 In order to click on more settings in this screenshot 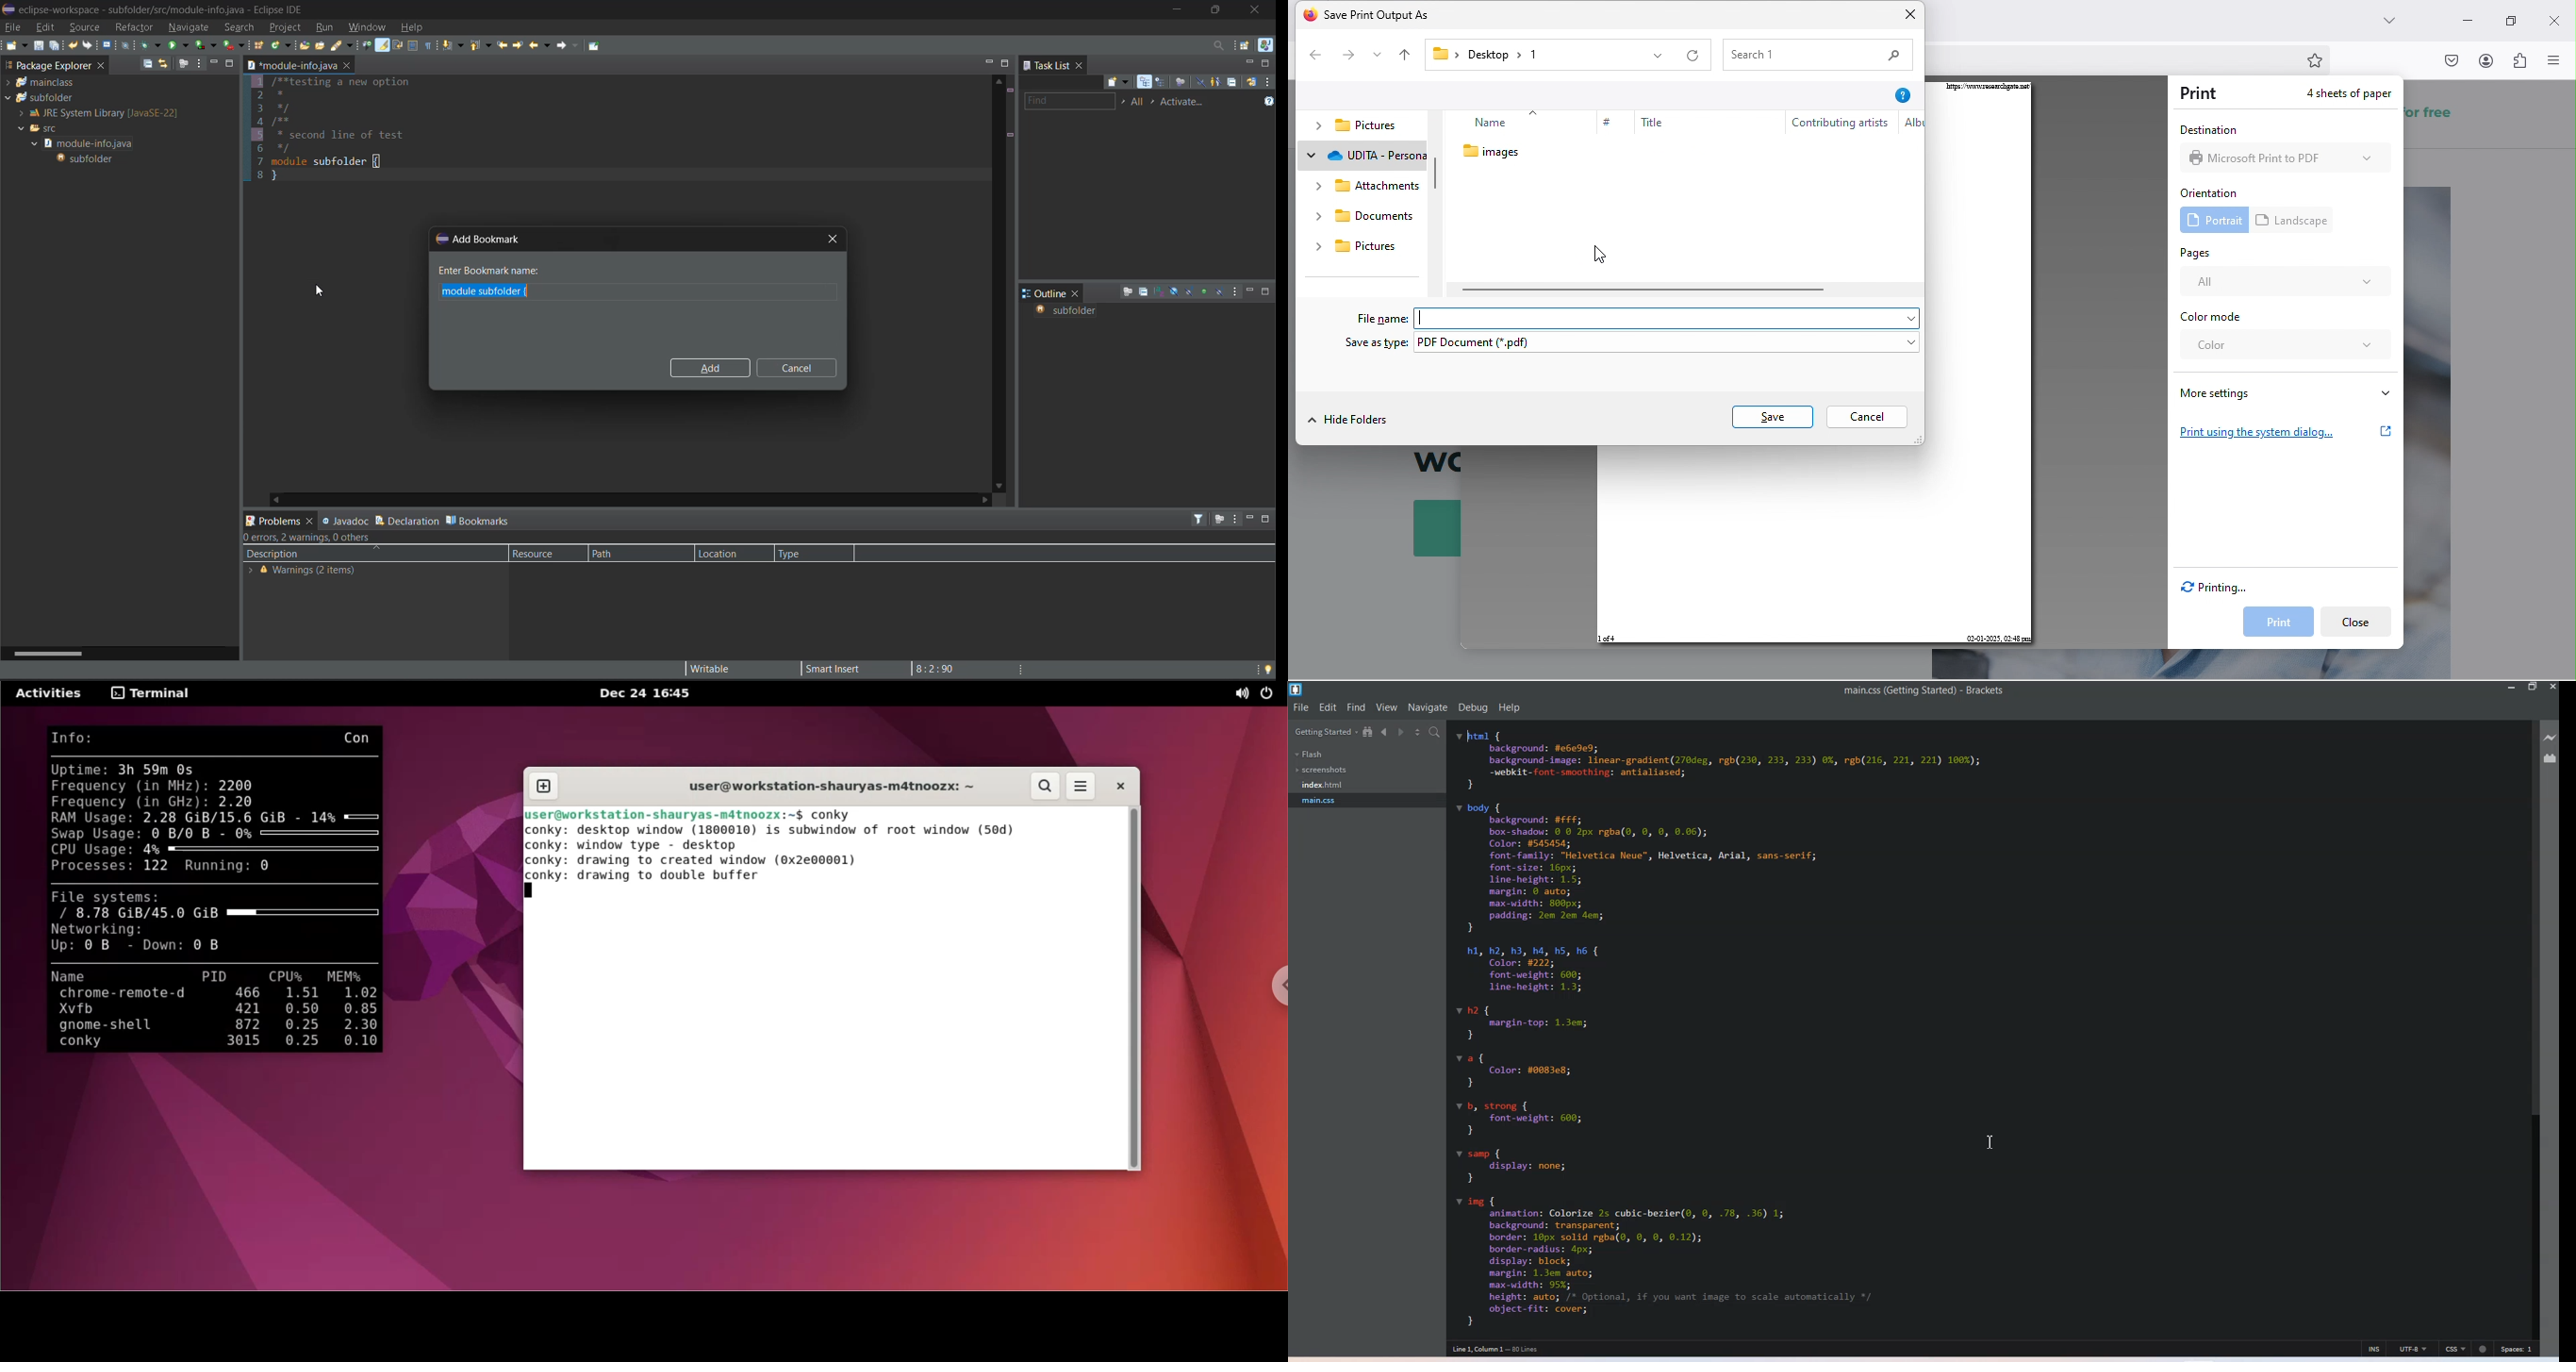, I will do `click(2285, 392)`.